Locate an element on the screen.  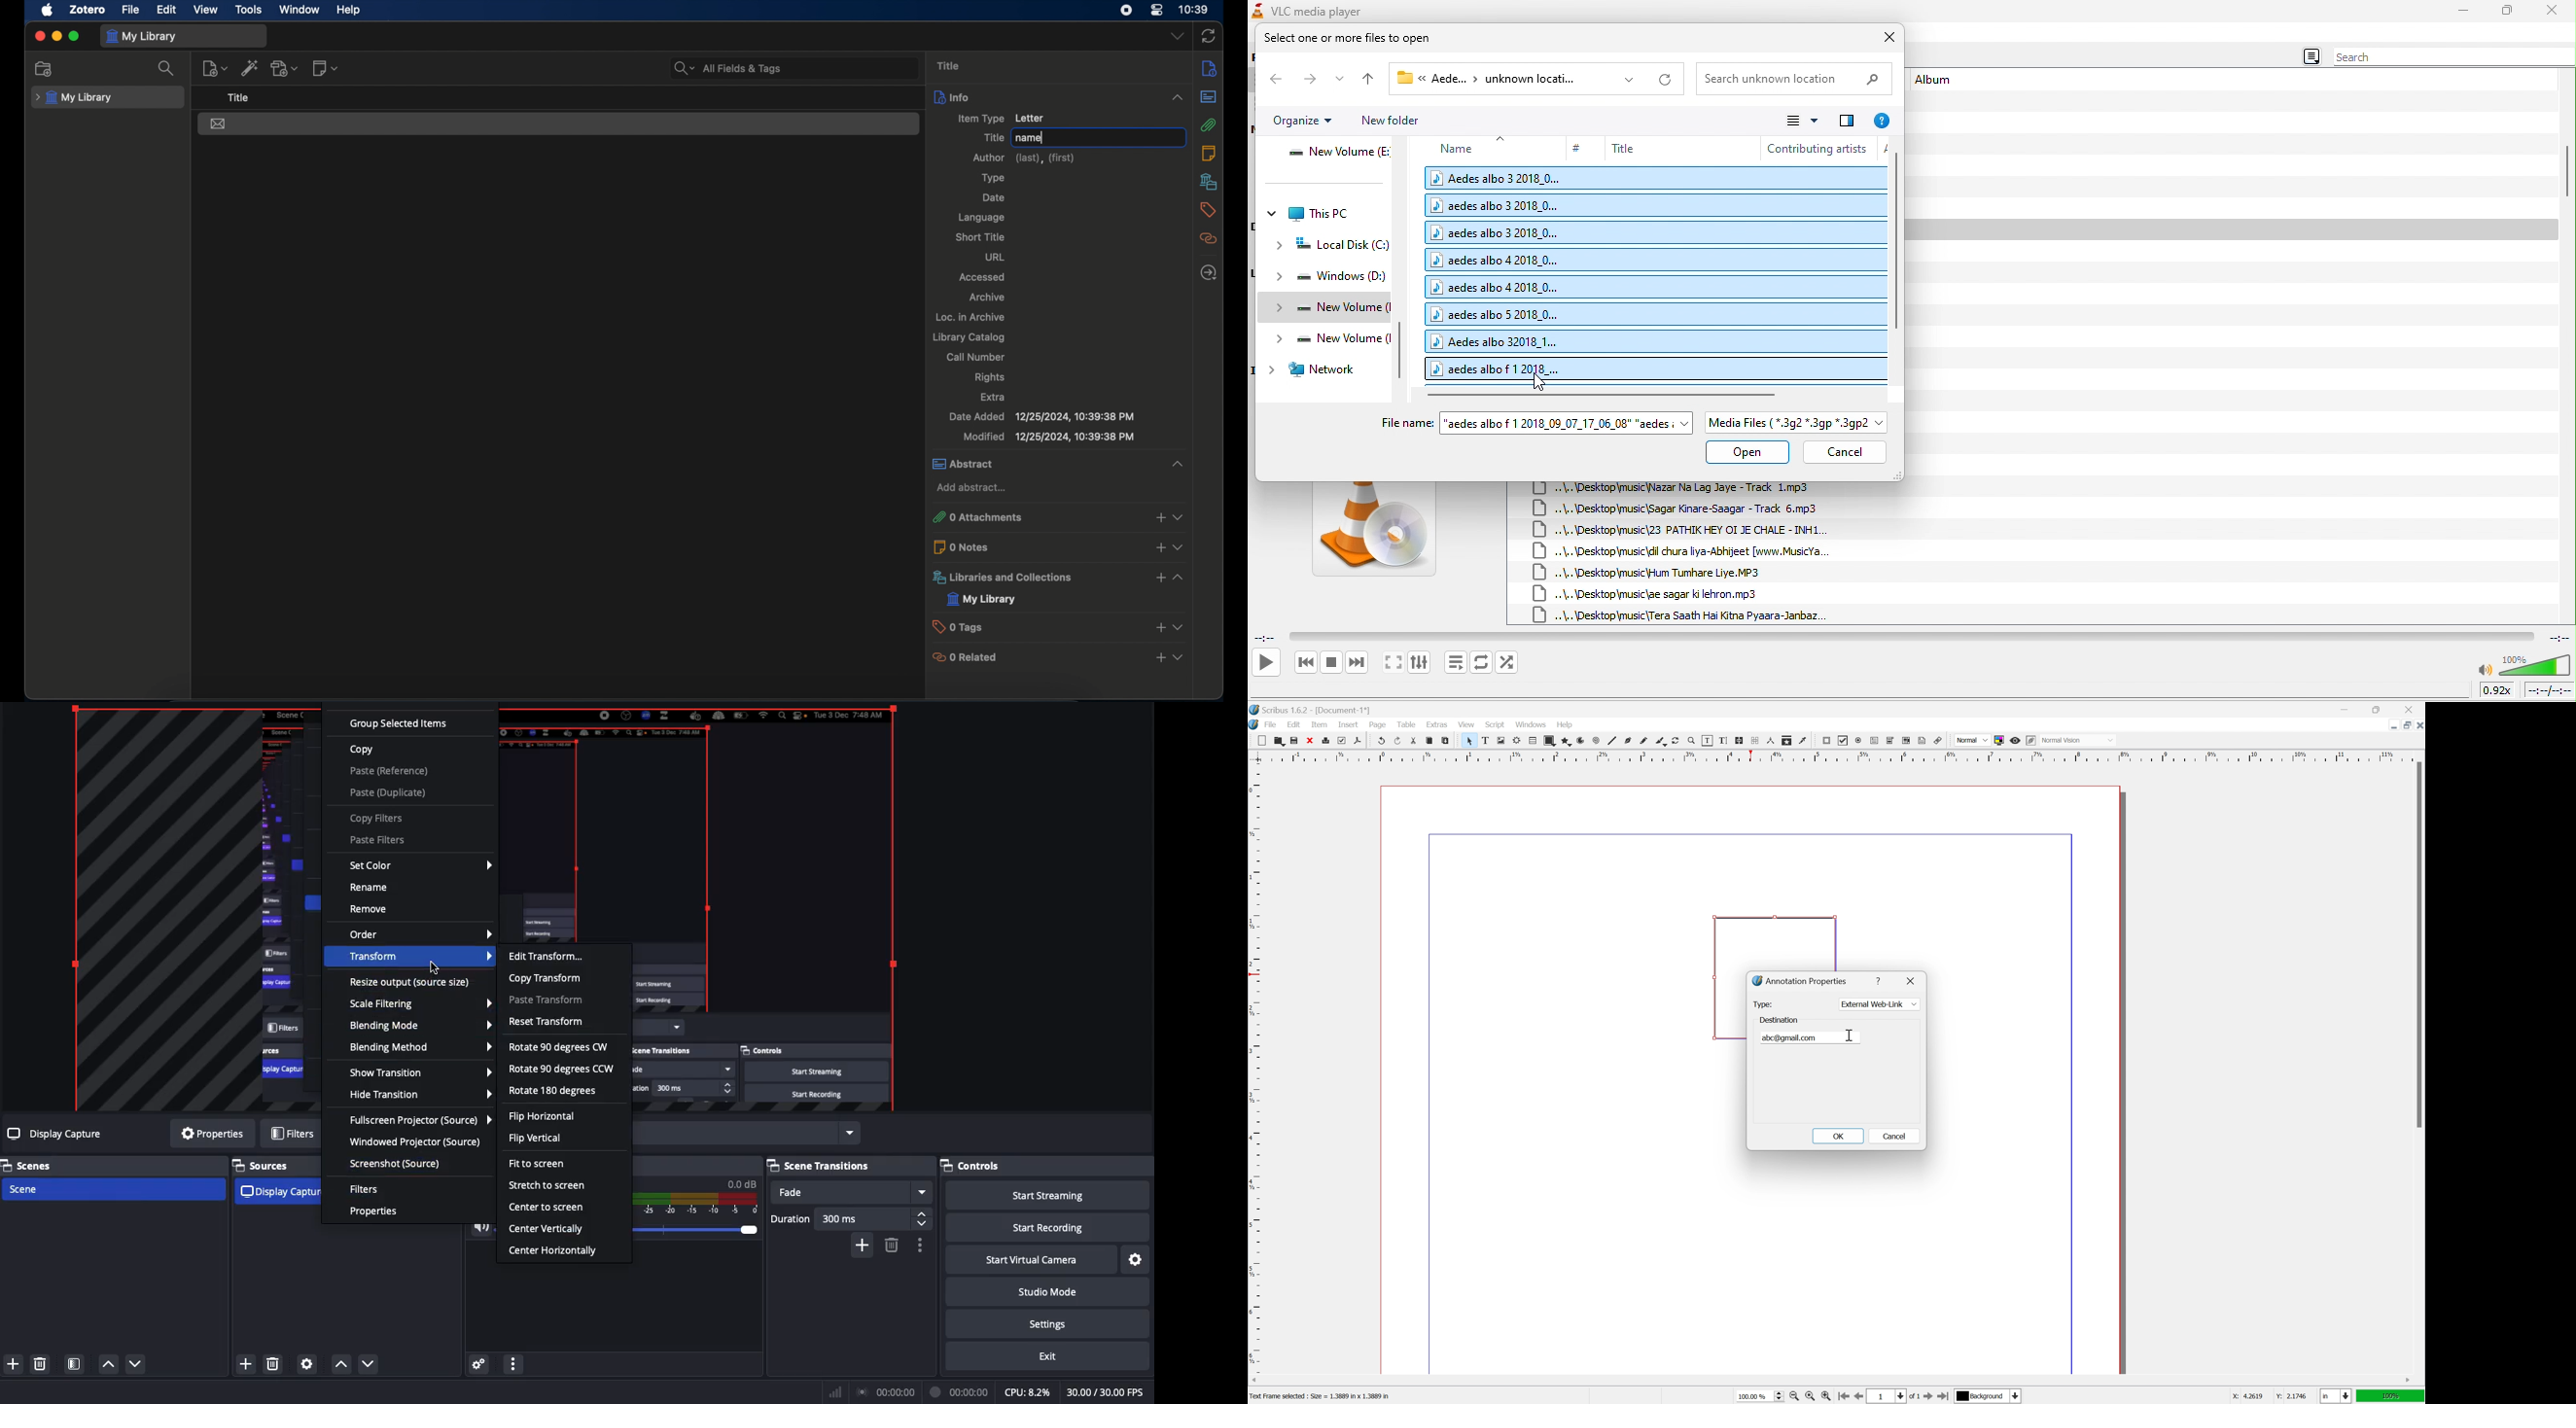
copy is located at coordinates (1429, 741).